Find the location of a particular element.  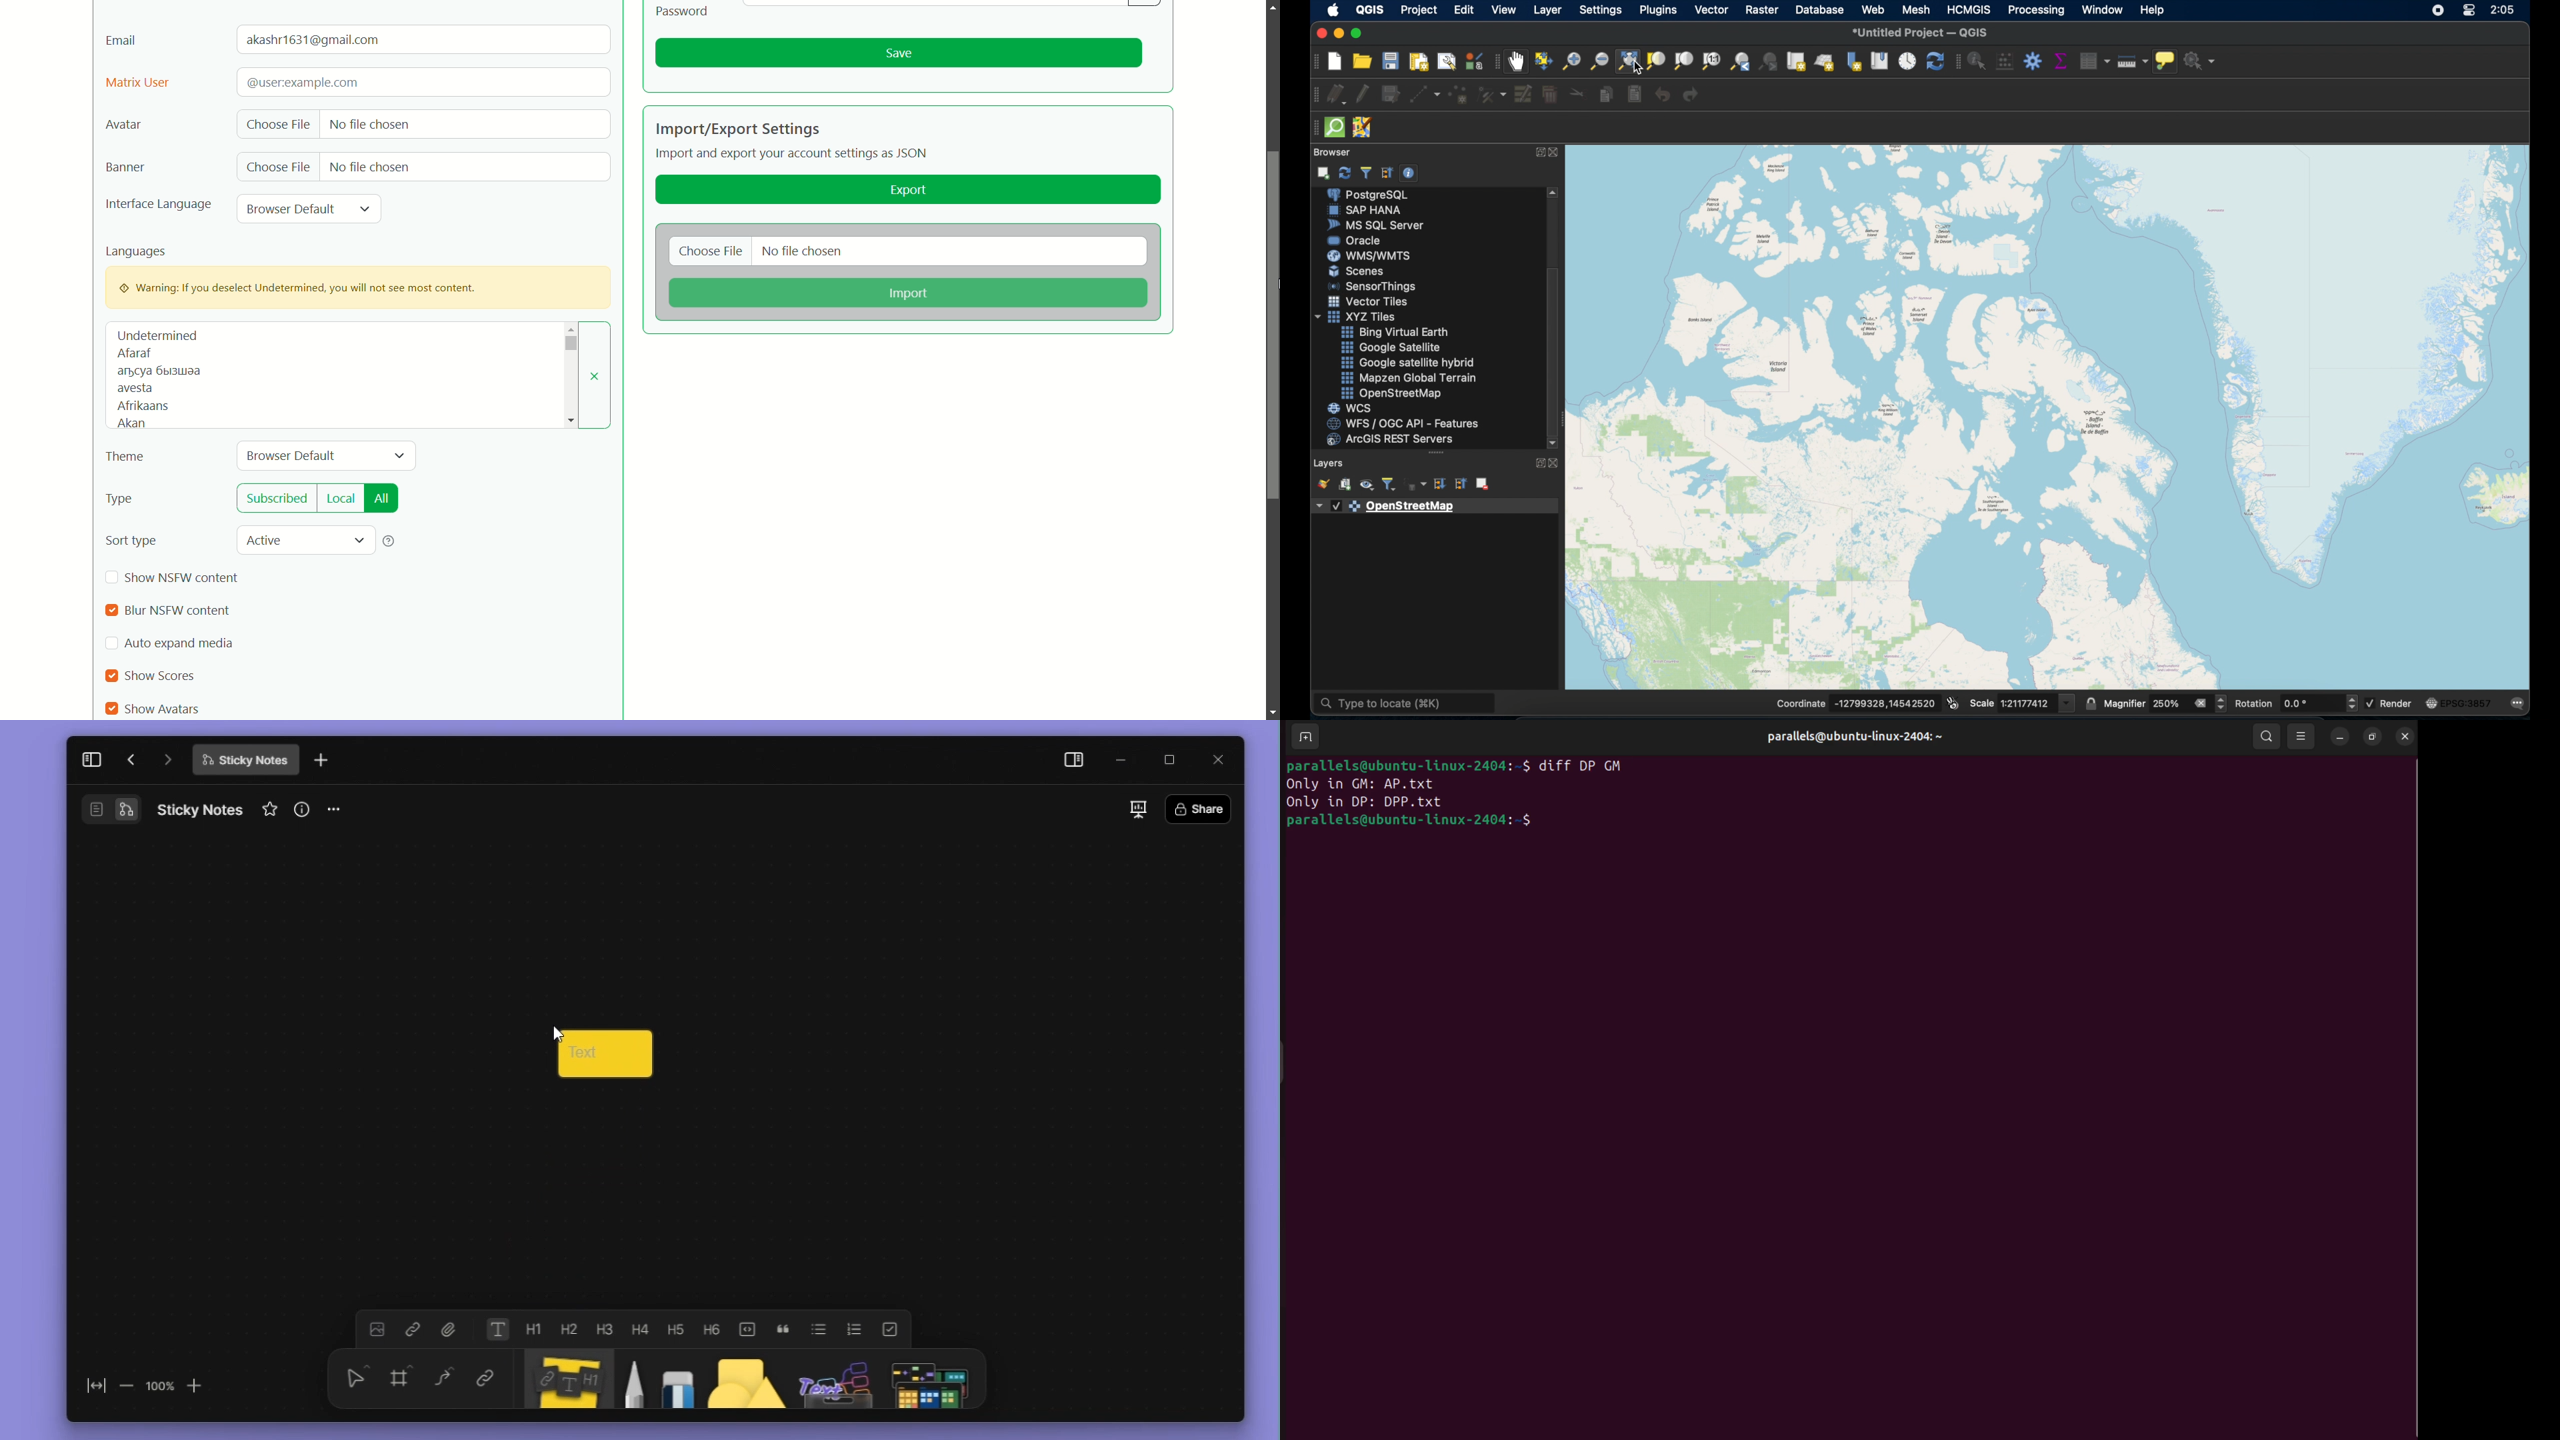

EPSG:3875 is located at coordinates (2471, 703).